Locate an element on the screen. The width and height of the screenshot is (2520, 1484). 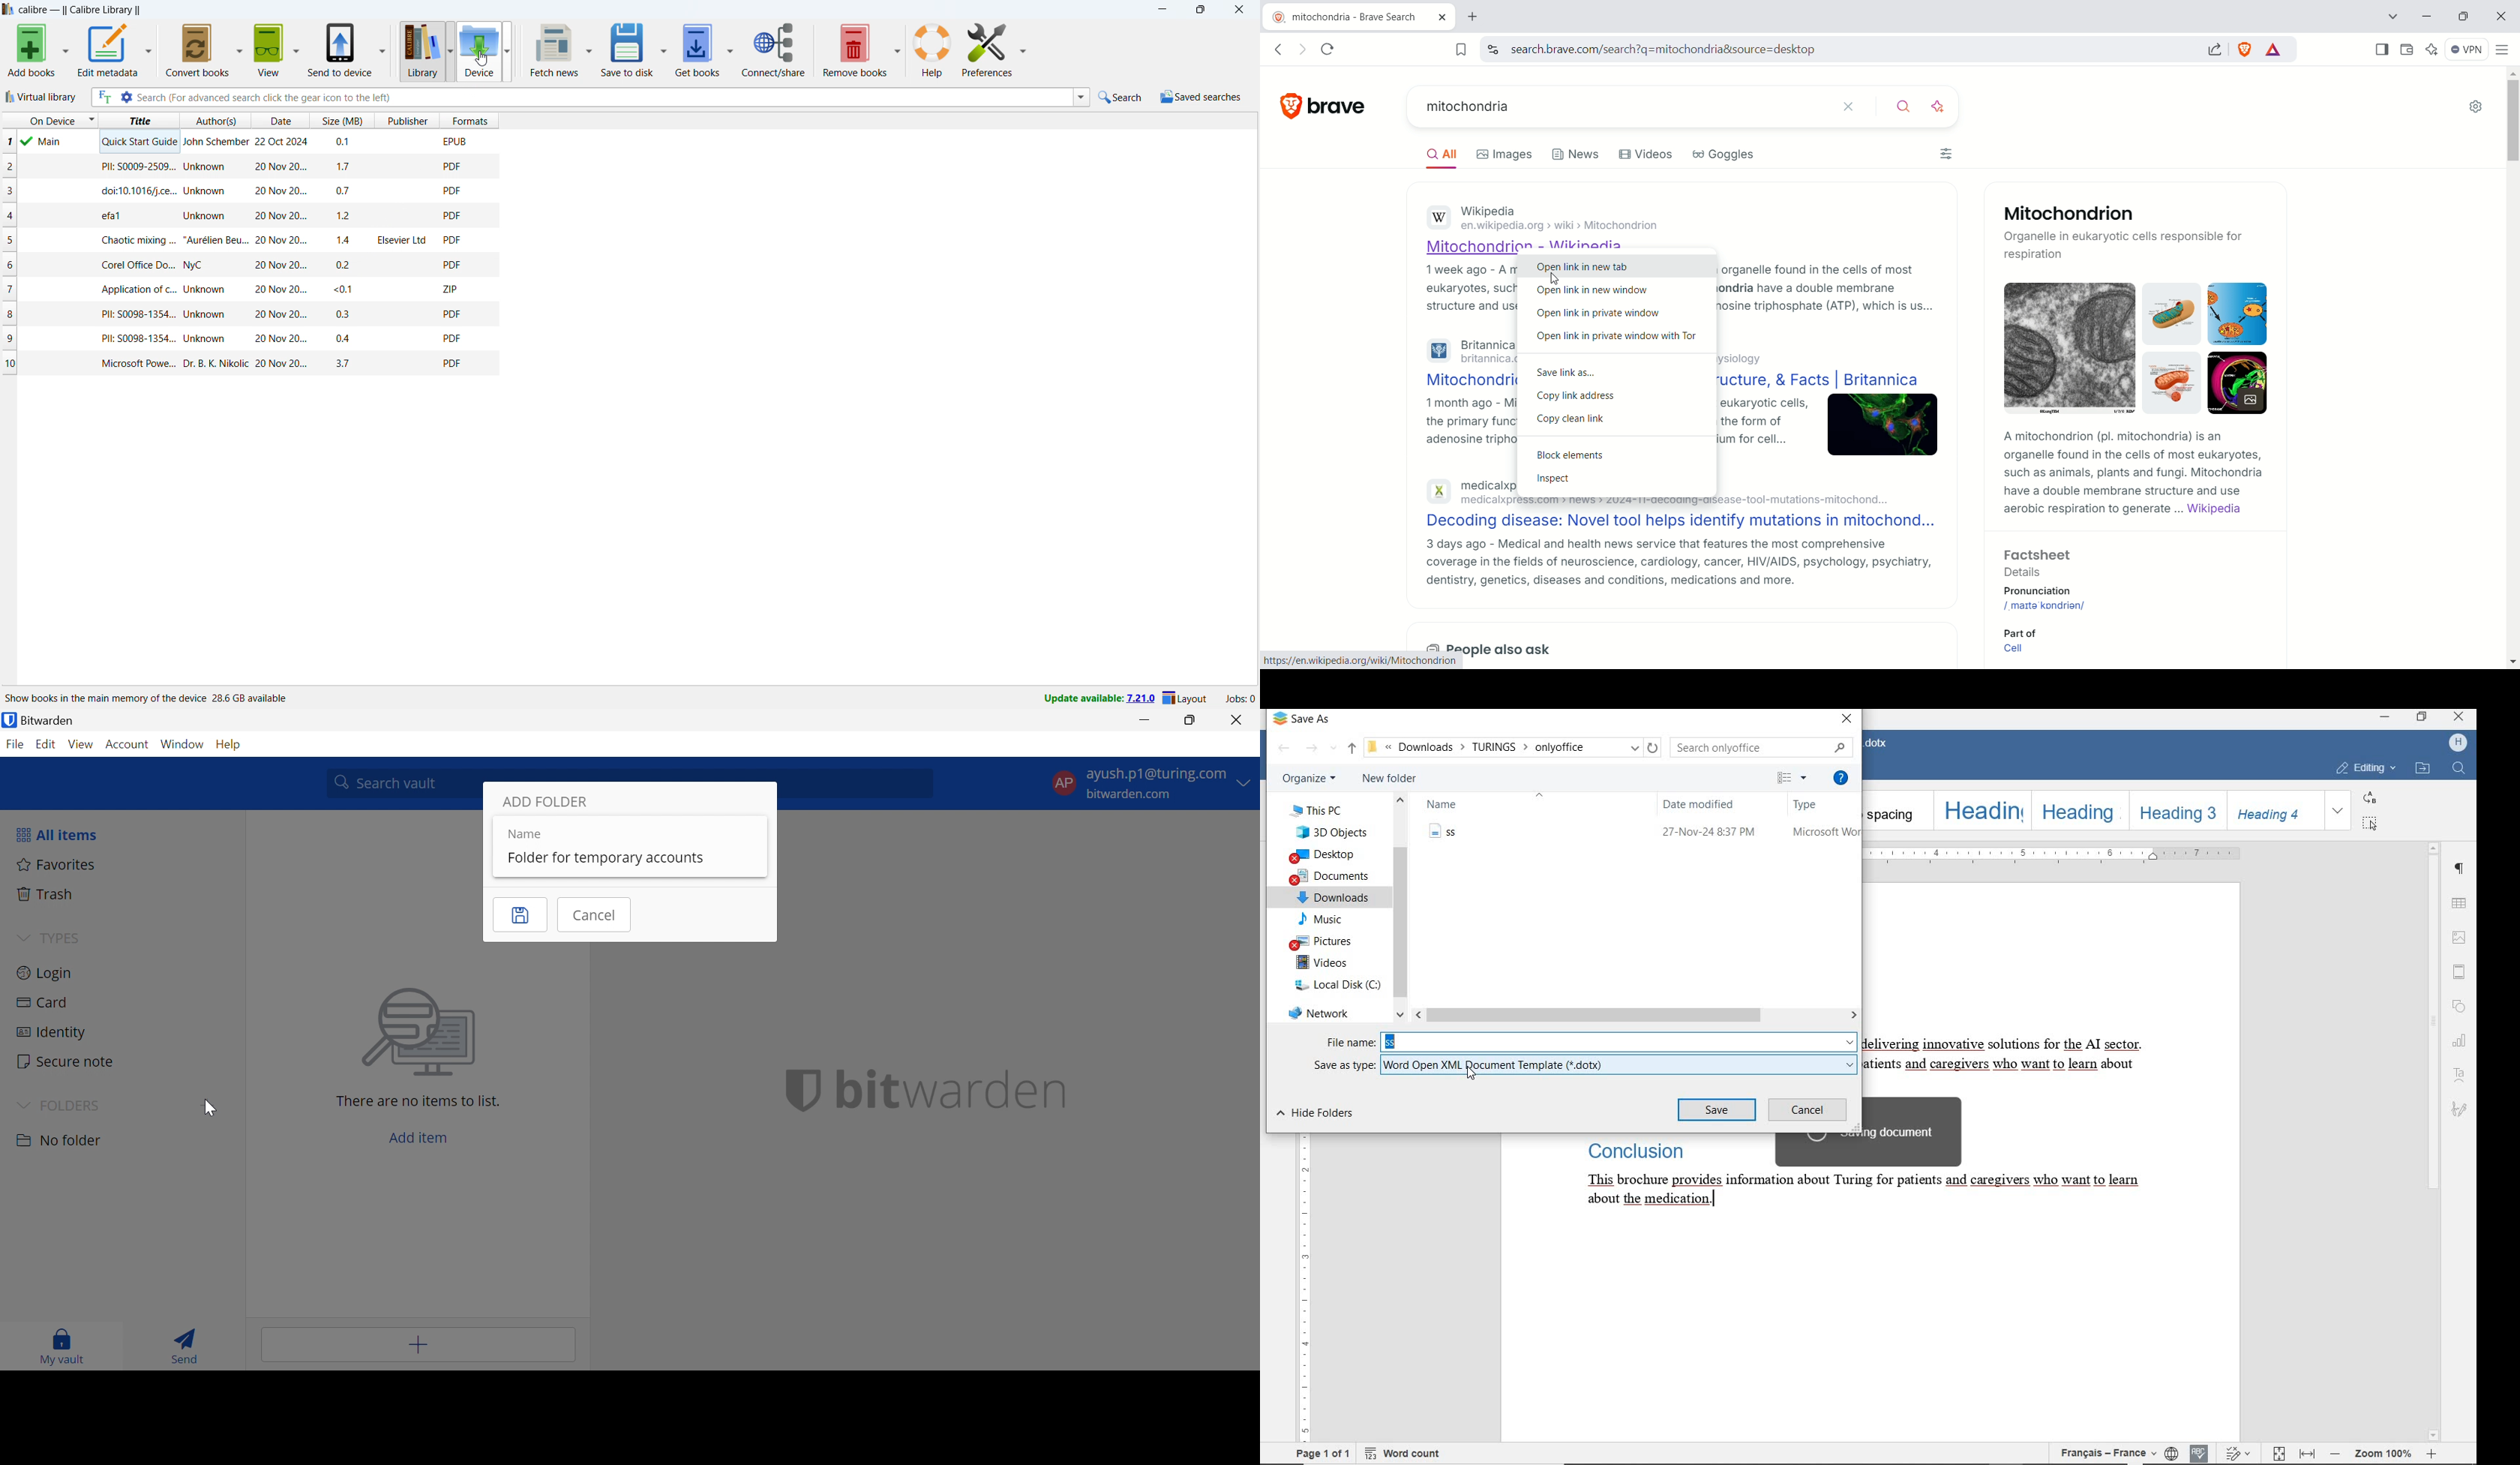
SPELL CHECKING is located at coordinates (2199, 1451).